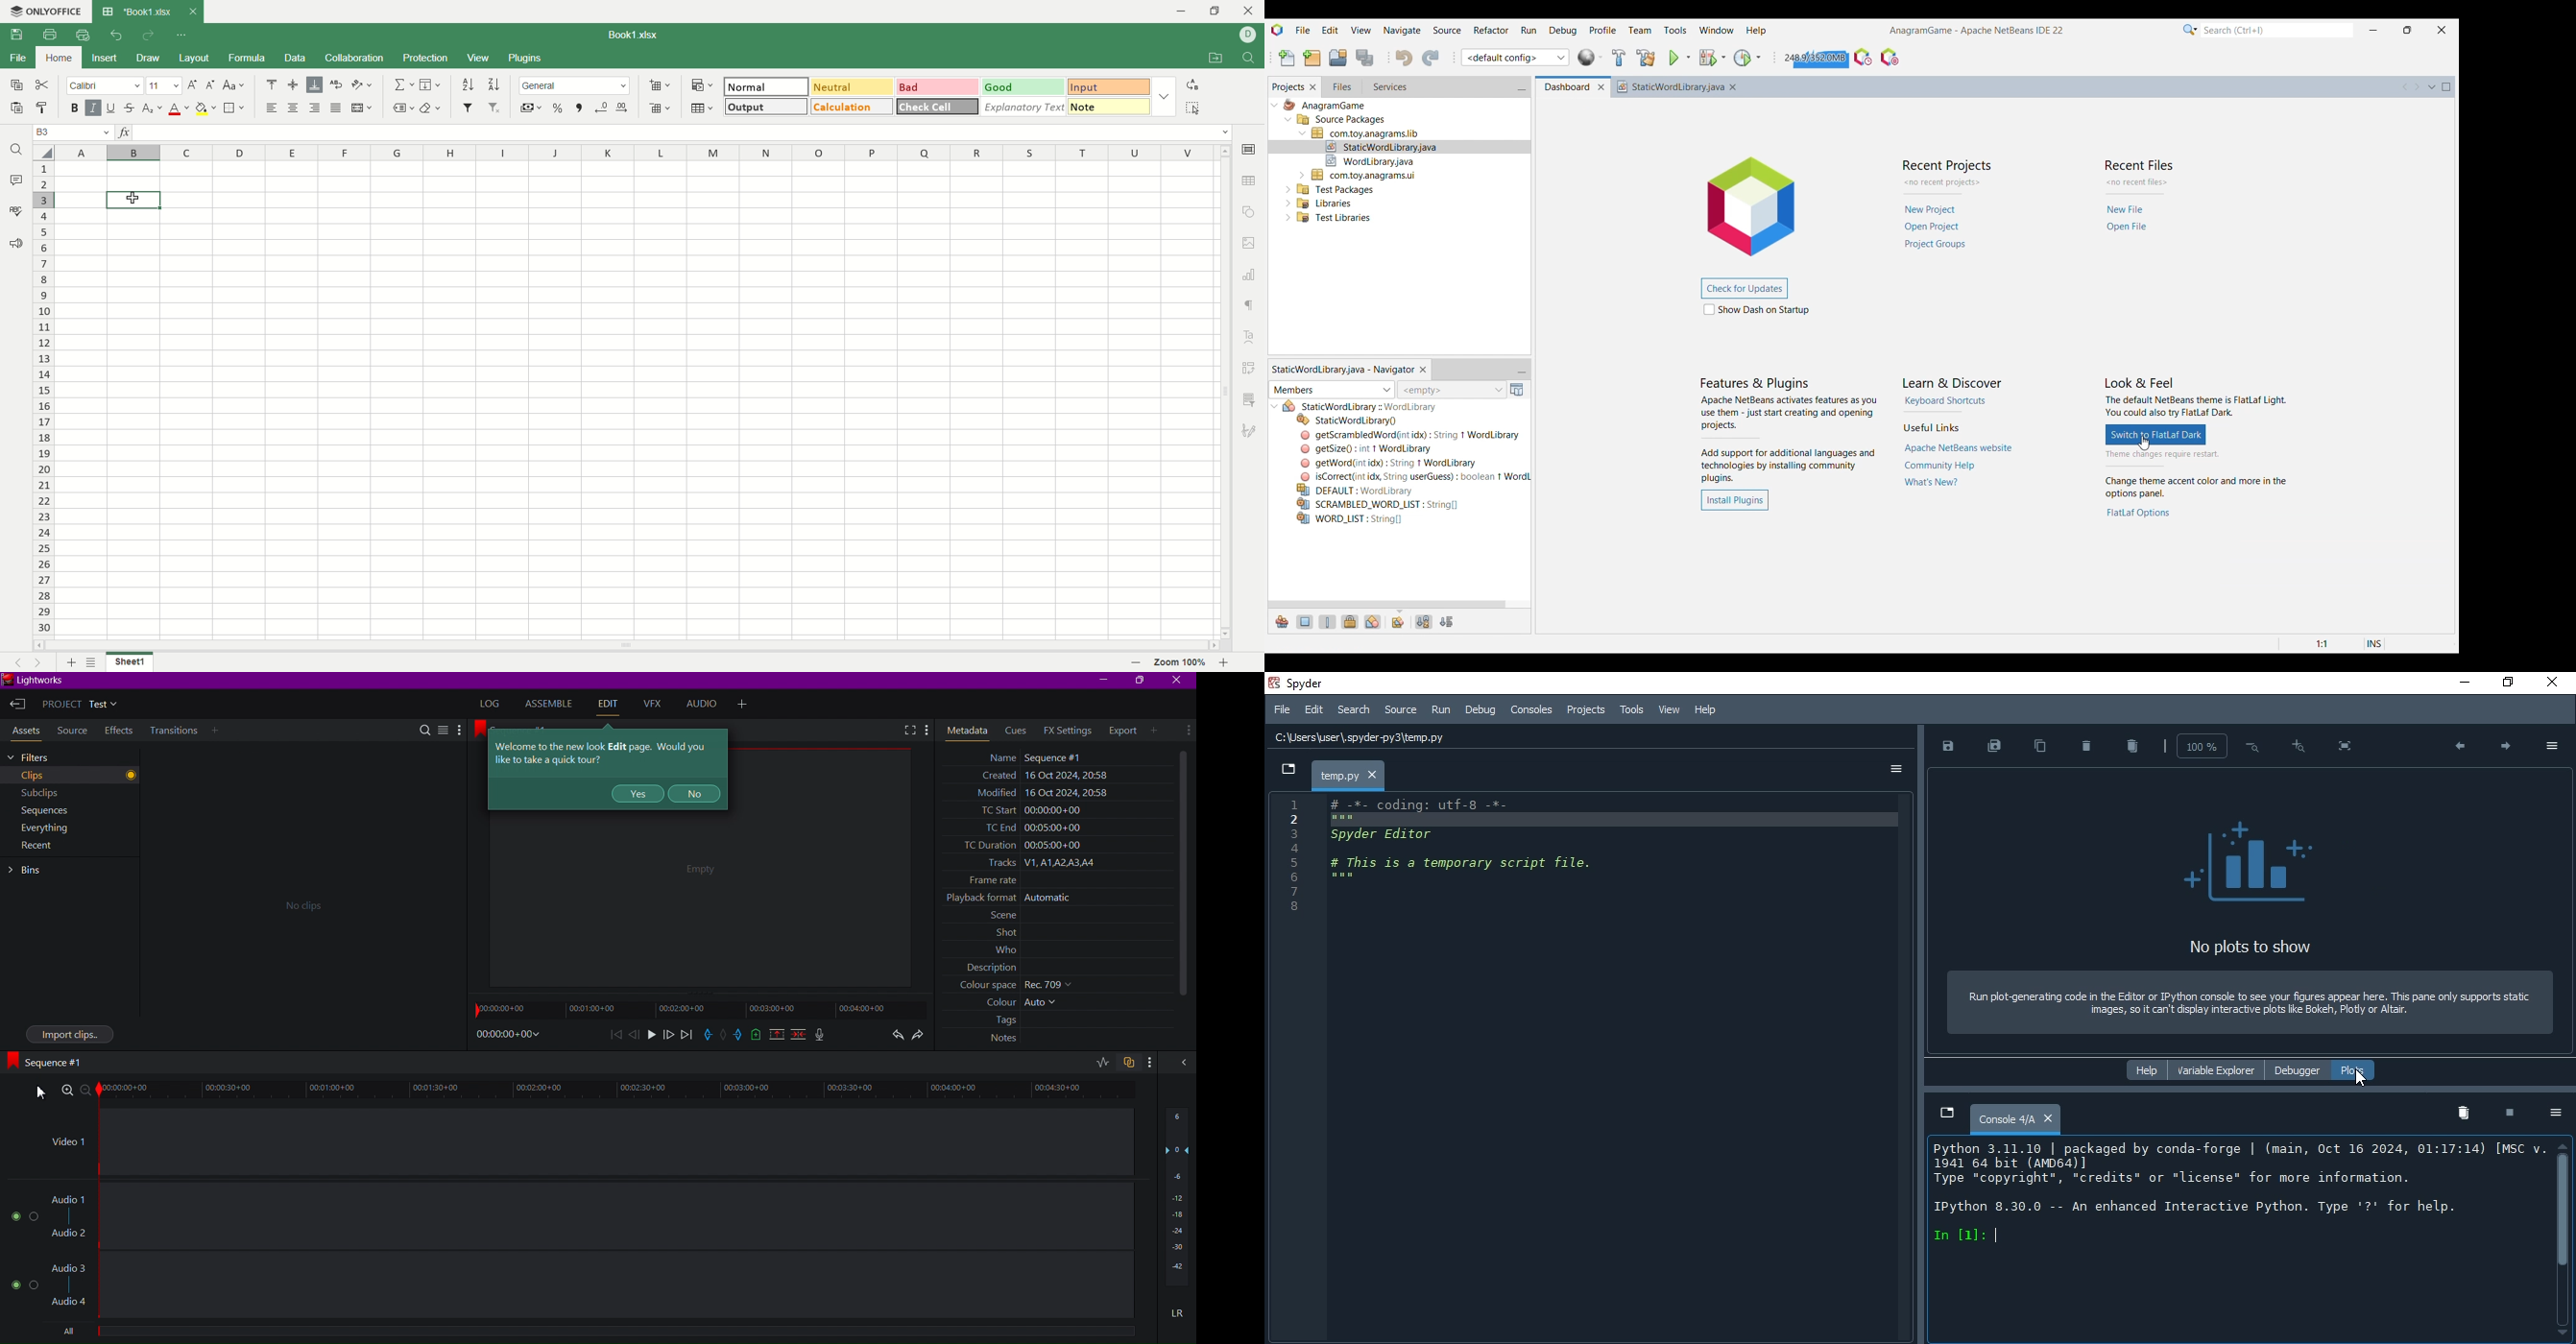 This screenshot has width=2576, height=1344. I want to click on spyder logo, so click(1273, 683).